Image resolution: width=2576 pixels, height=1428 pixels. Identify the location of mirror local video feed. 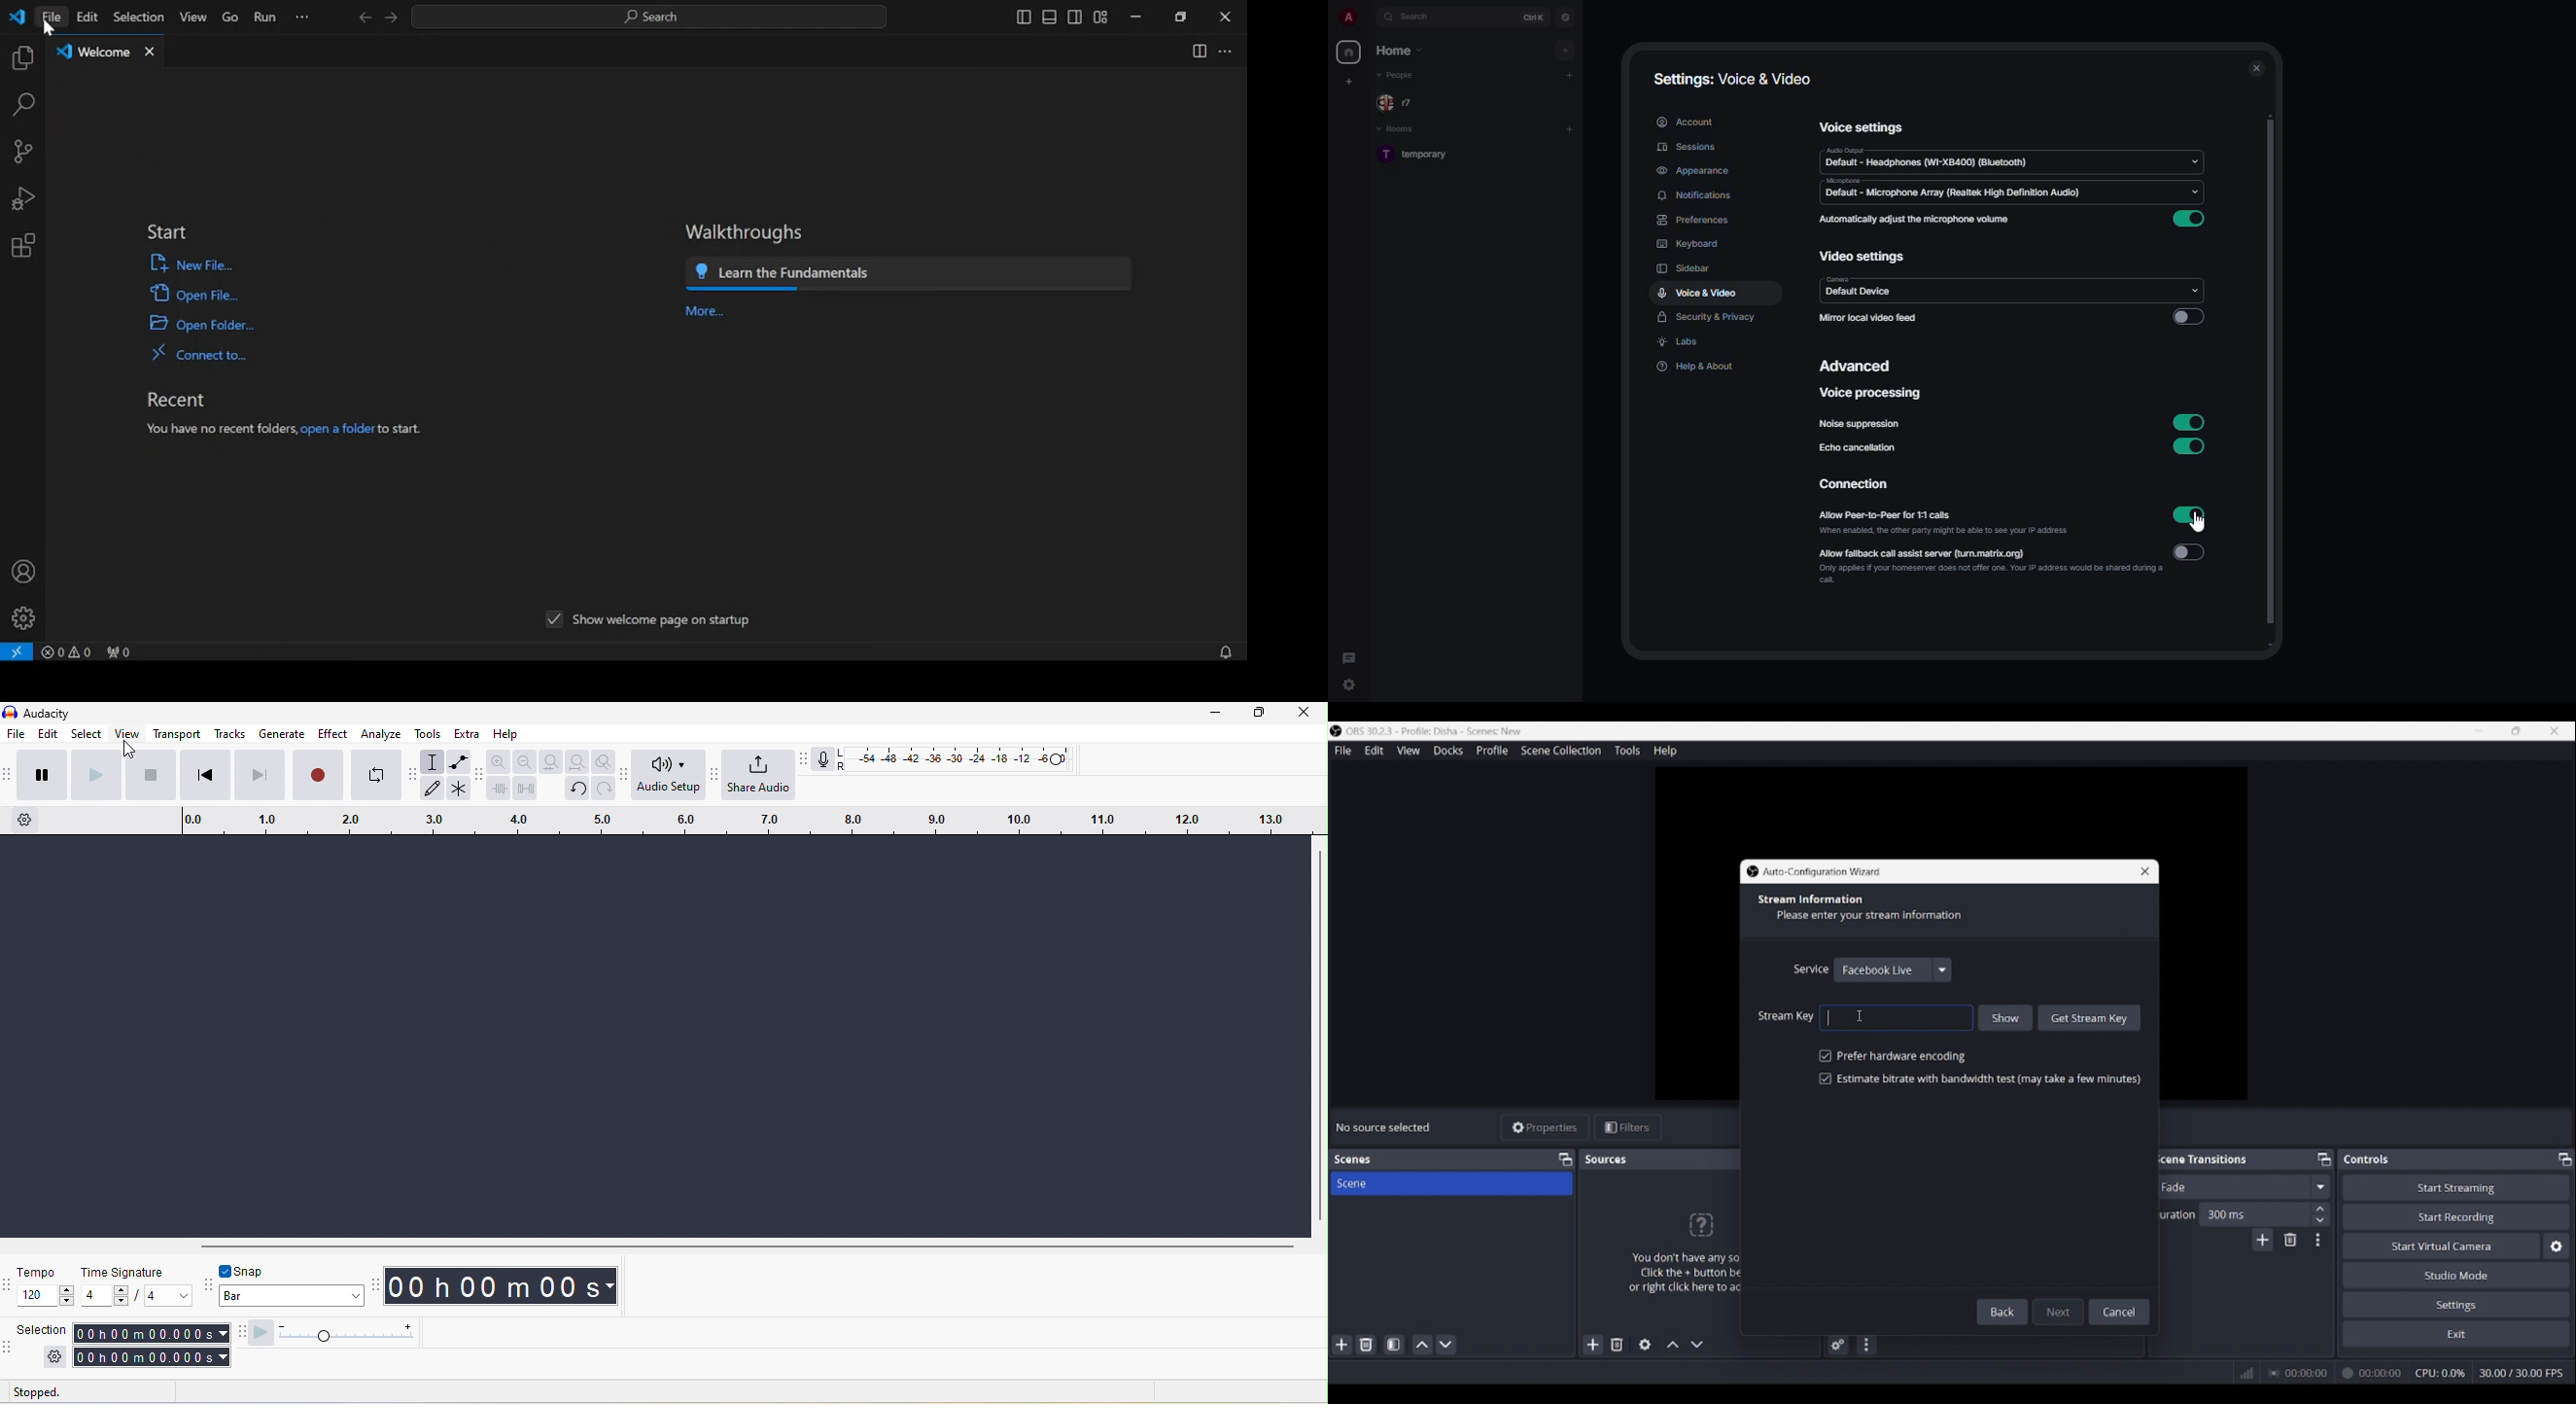
(1872, 318).